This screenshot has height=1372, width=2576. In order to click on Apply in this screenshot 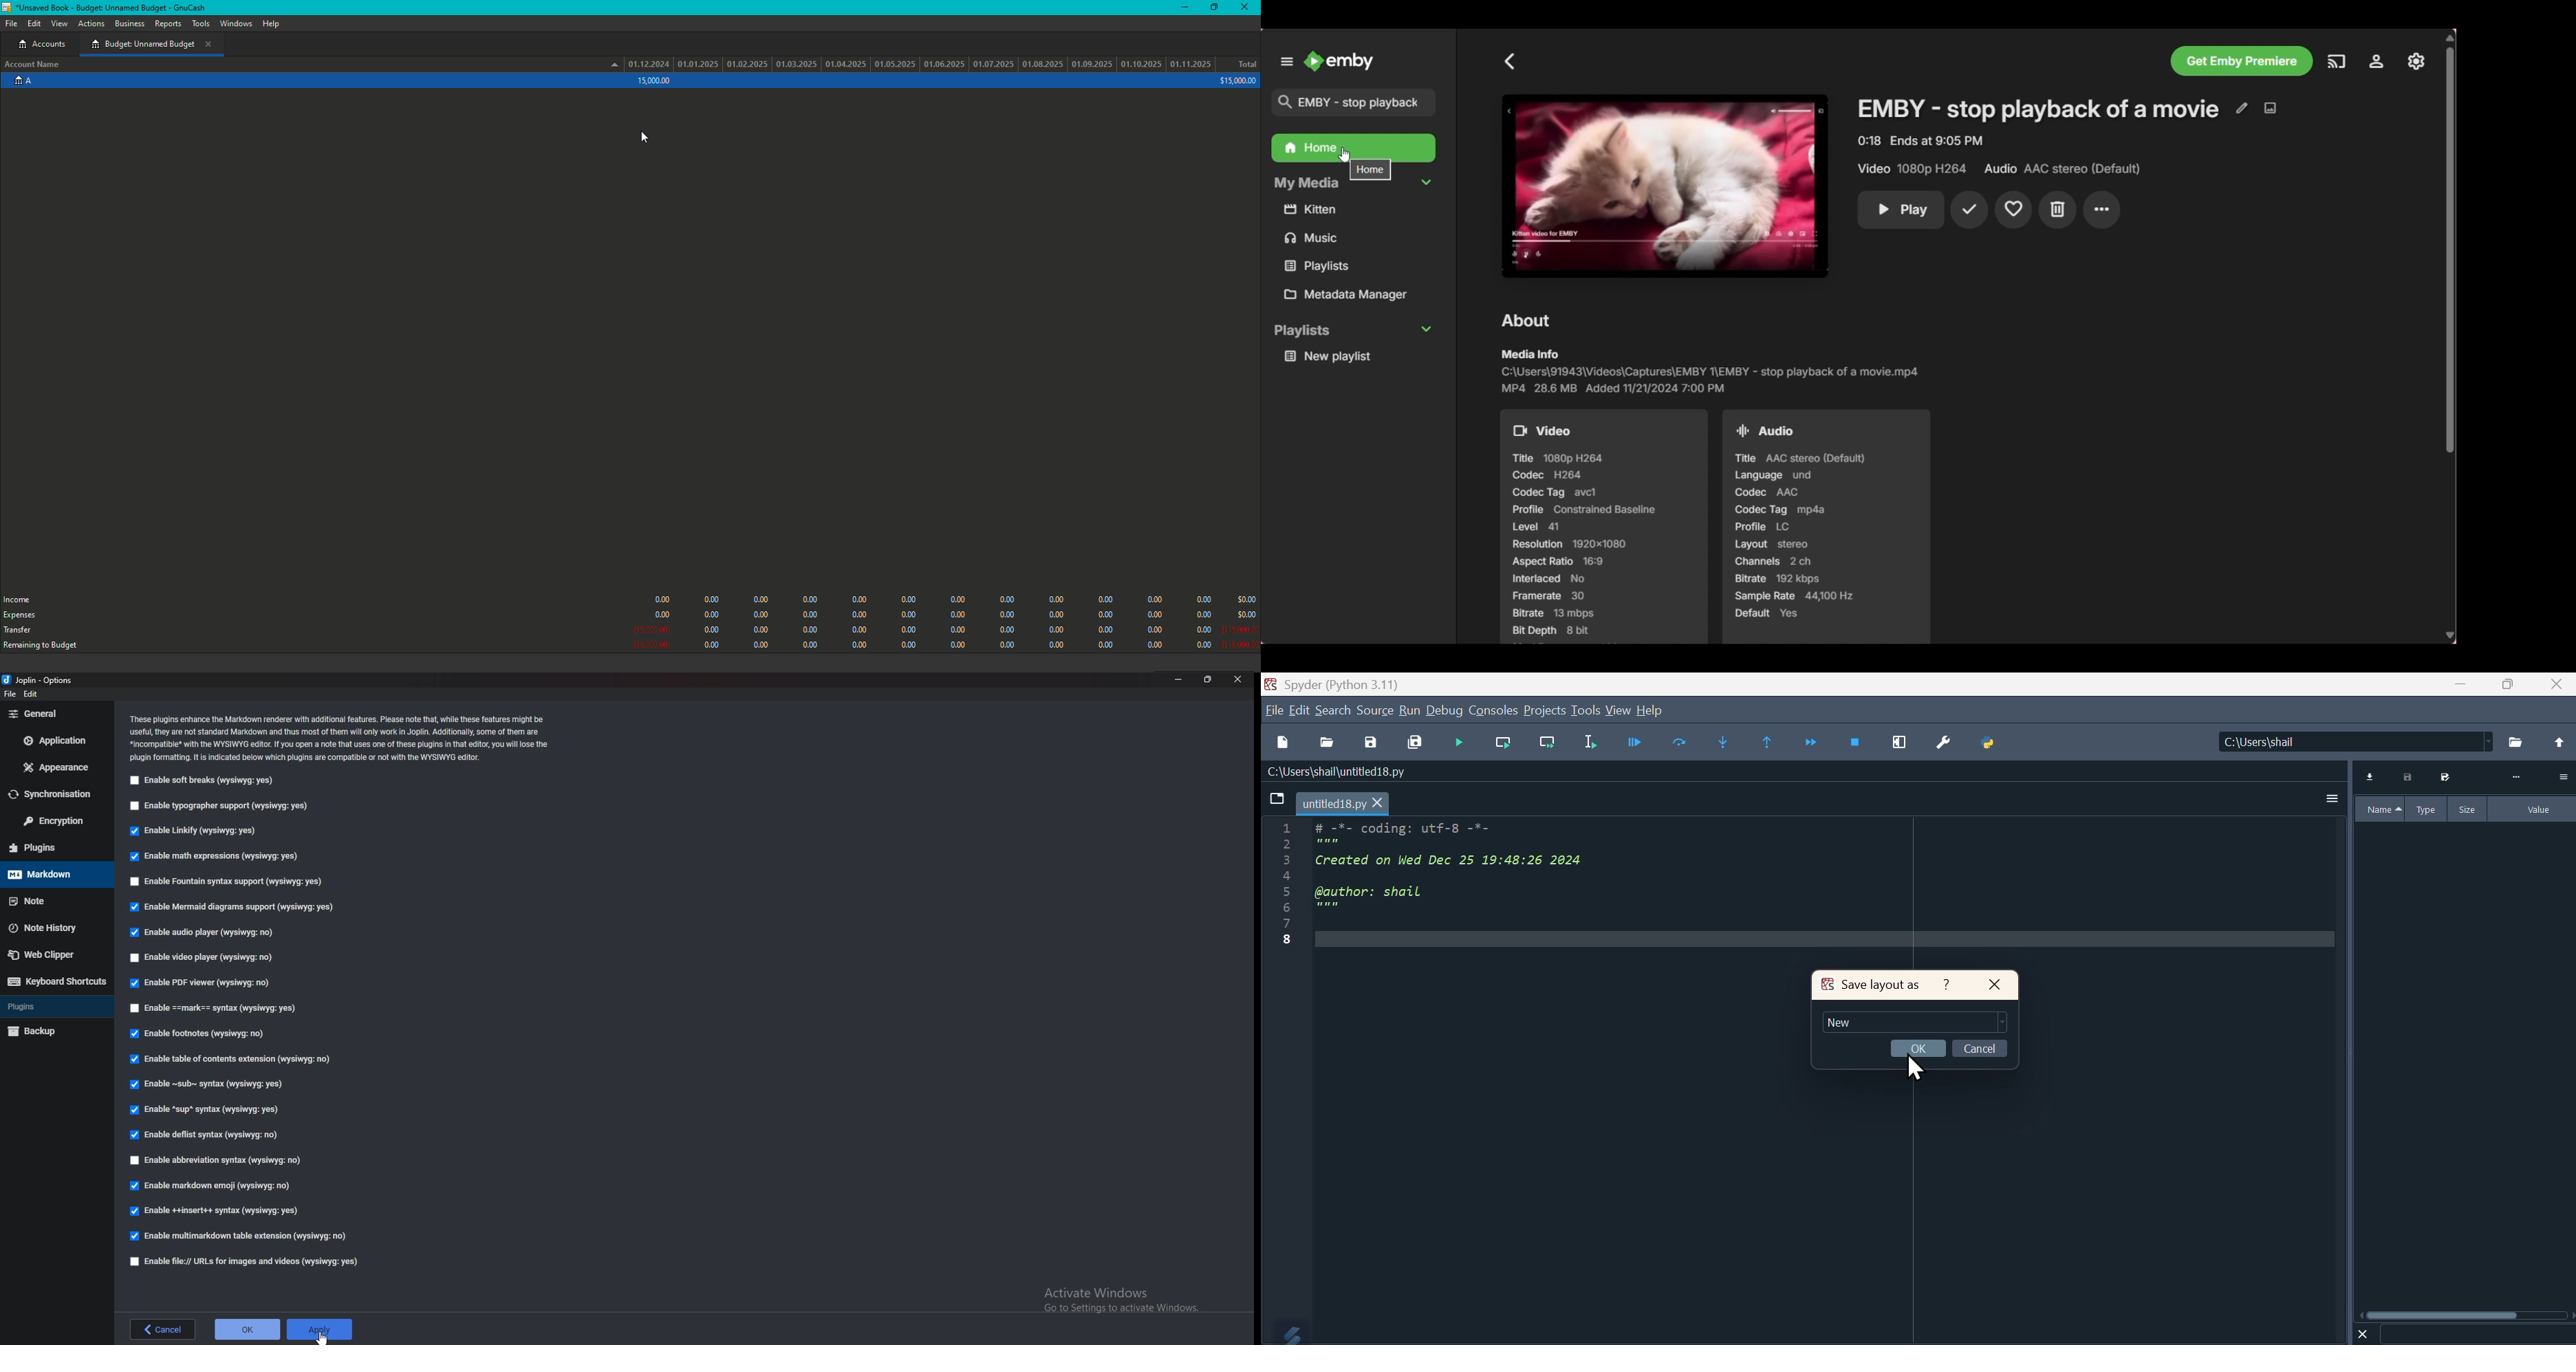, I will do `click(320, 1331)`.